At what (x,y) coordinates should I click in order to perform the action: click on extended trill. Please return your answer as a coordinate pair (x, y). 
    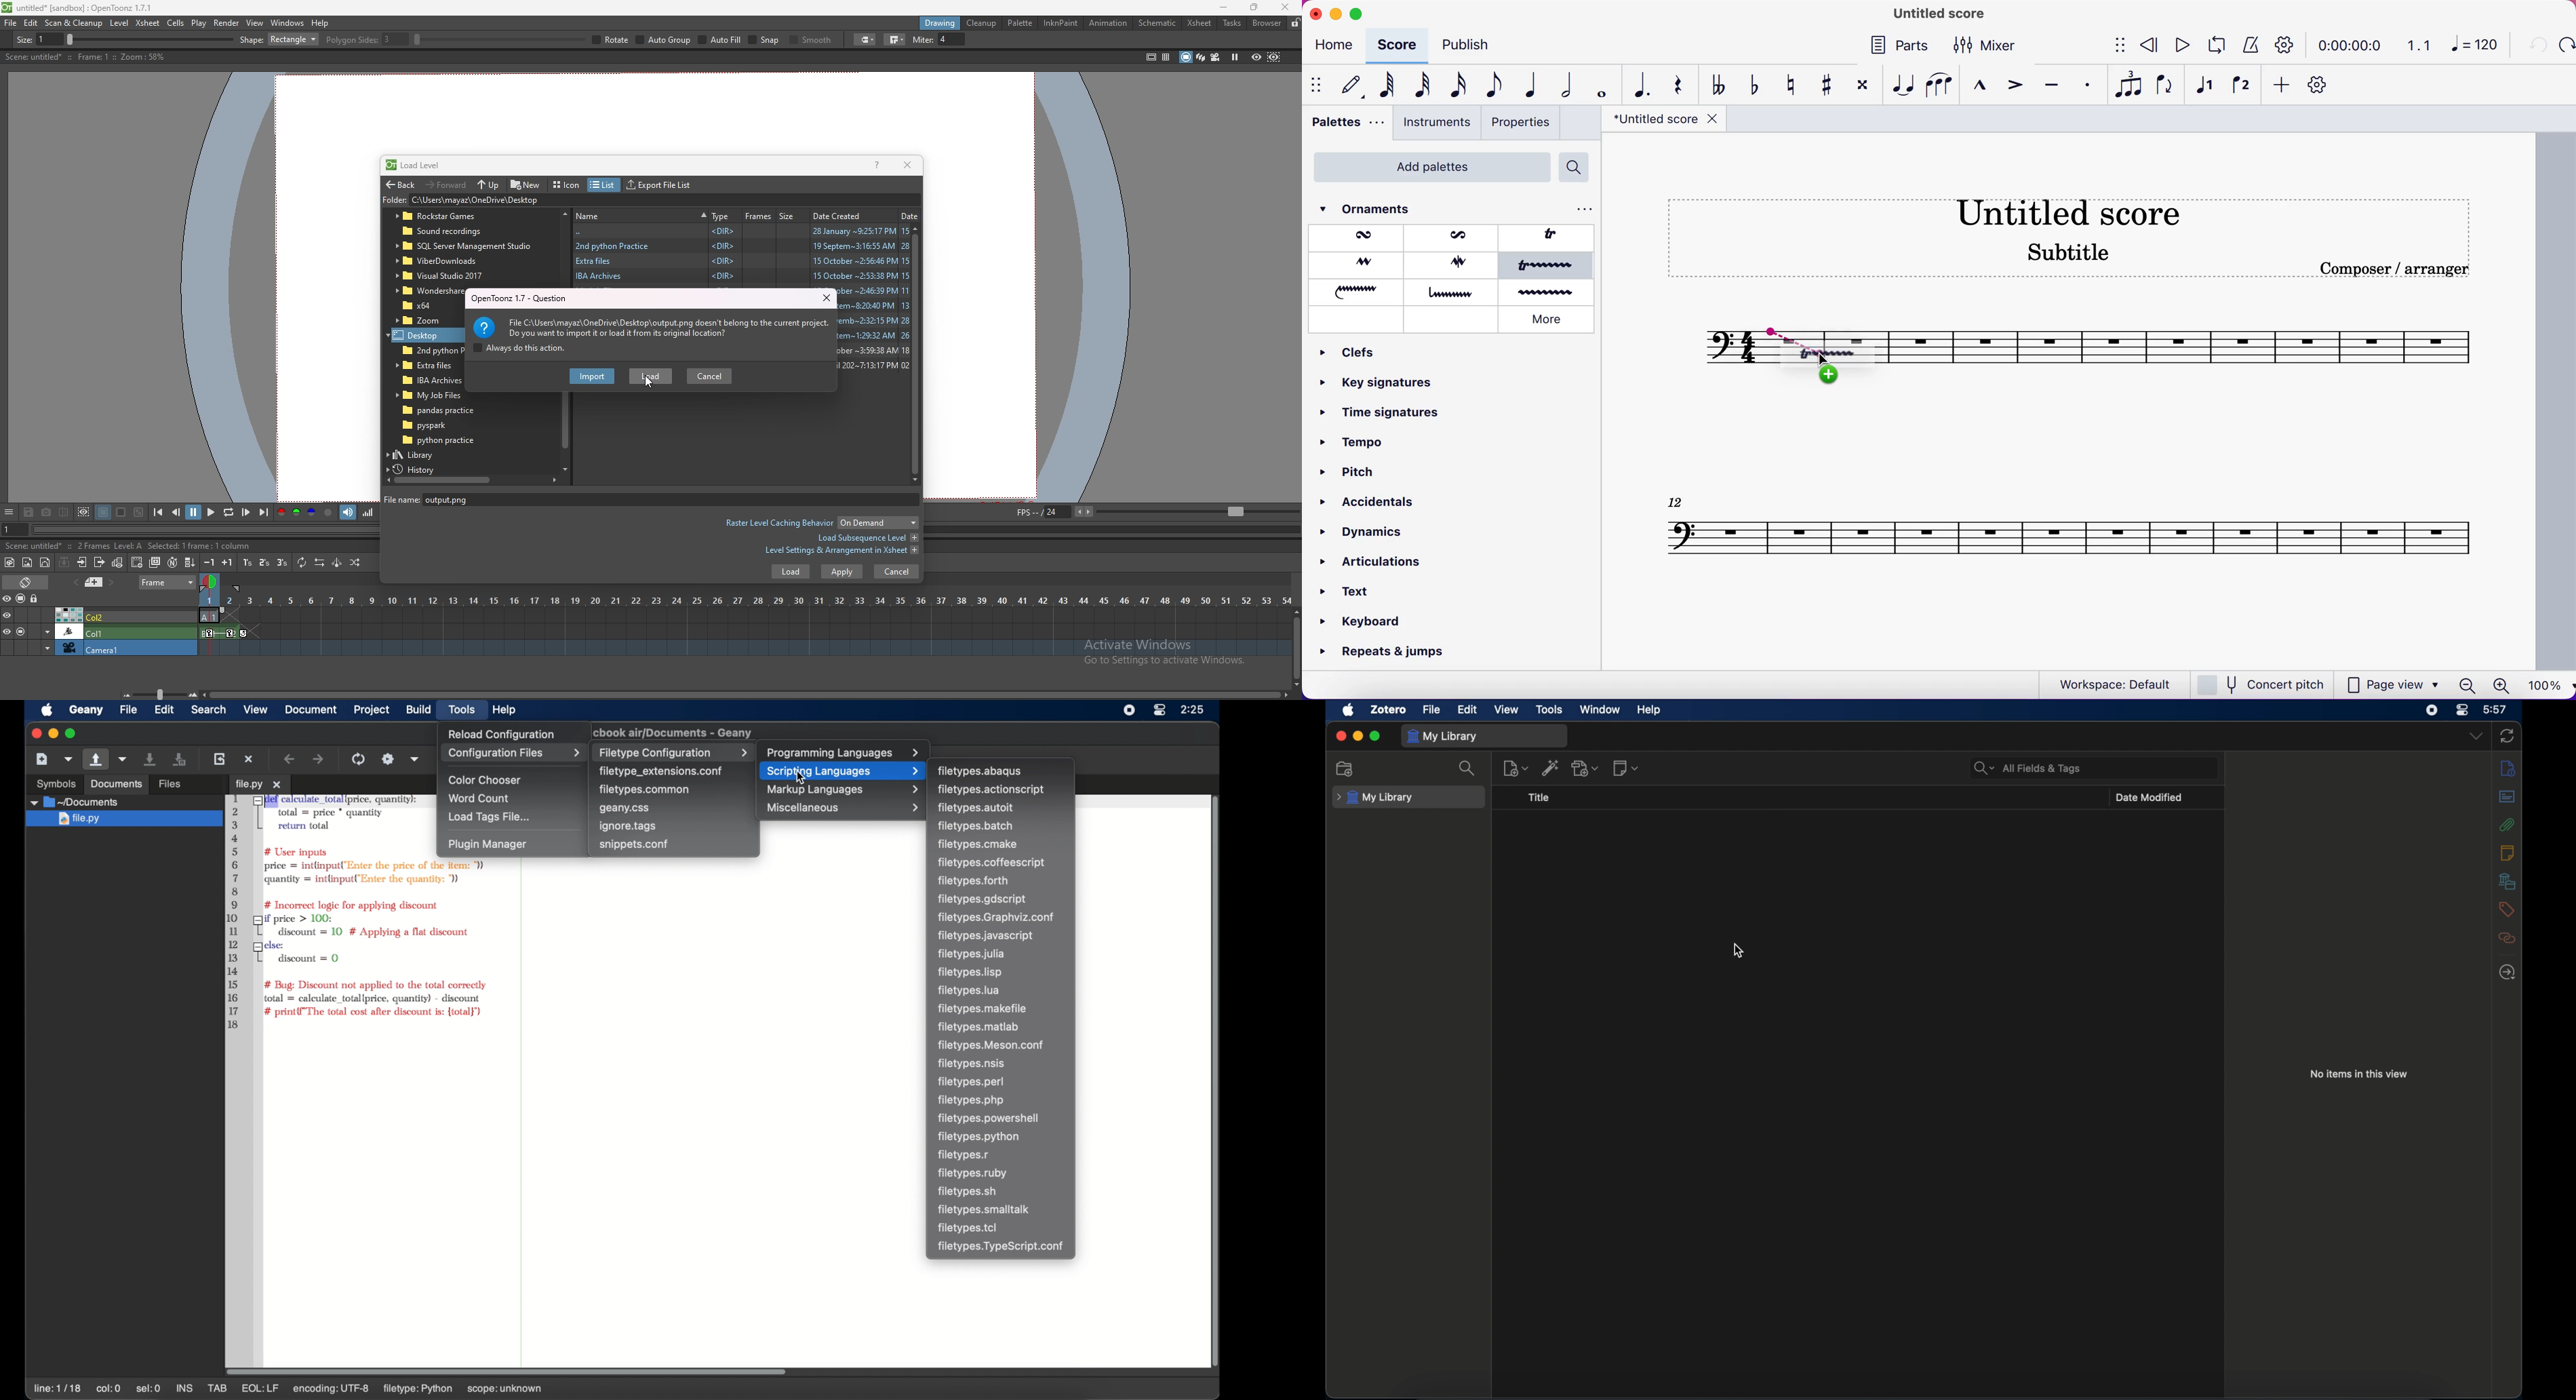
    Looking at the image, I should click on (1548, 266).